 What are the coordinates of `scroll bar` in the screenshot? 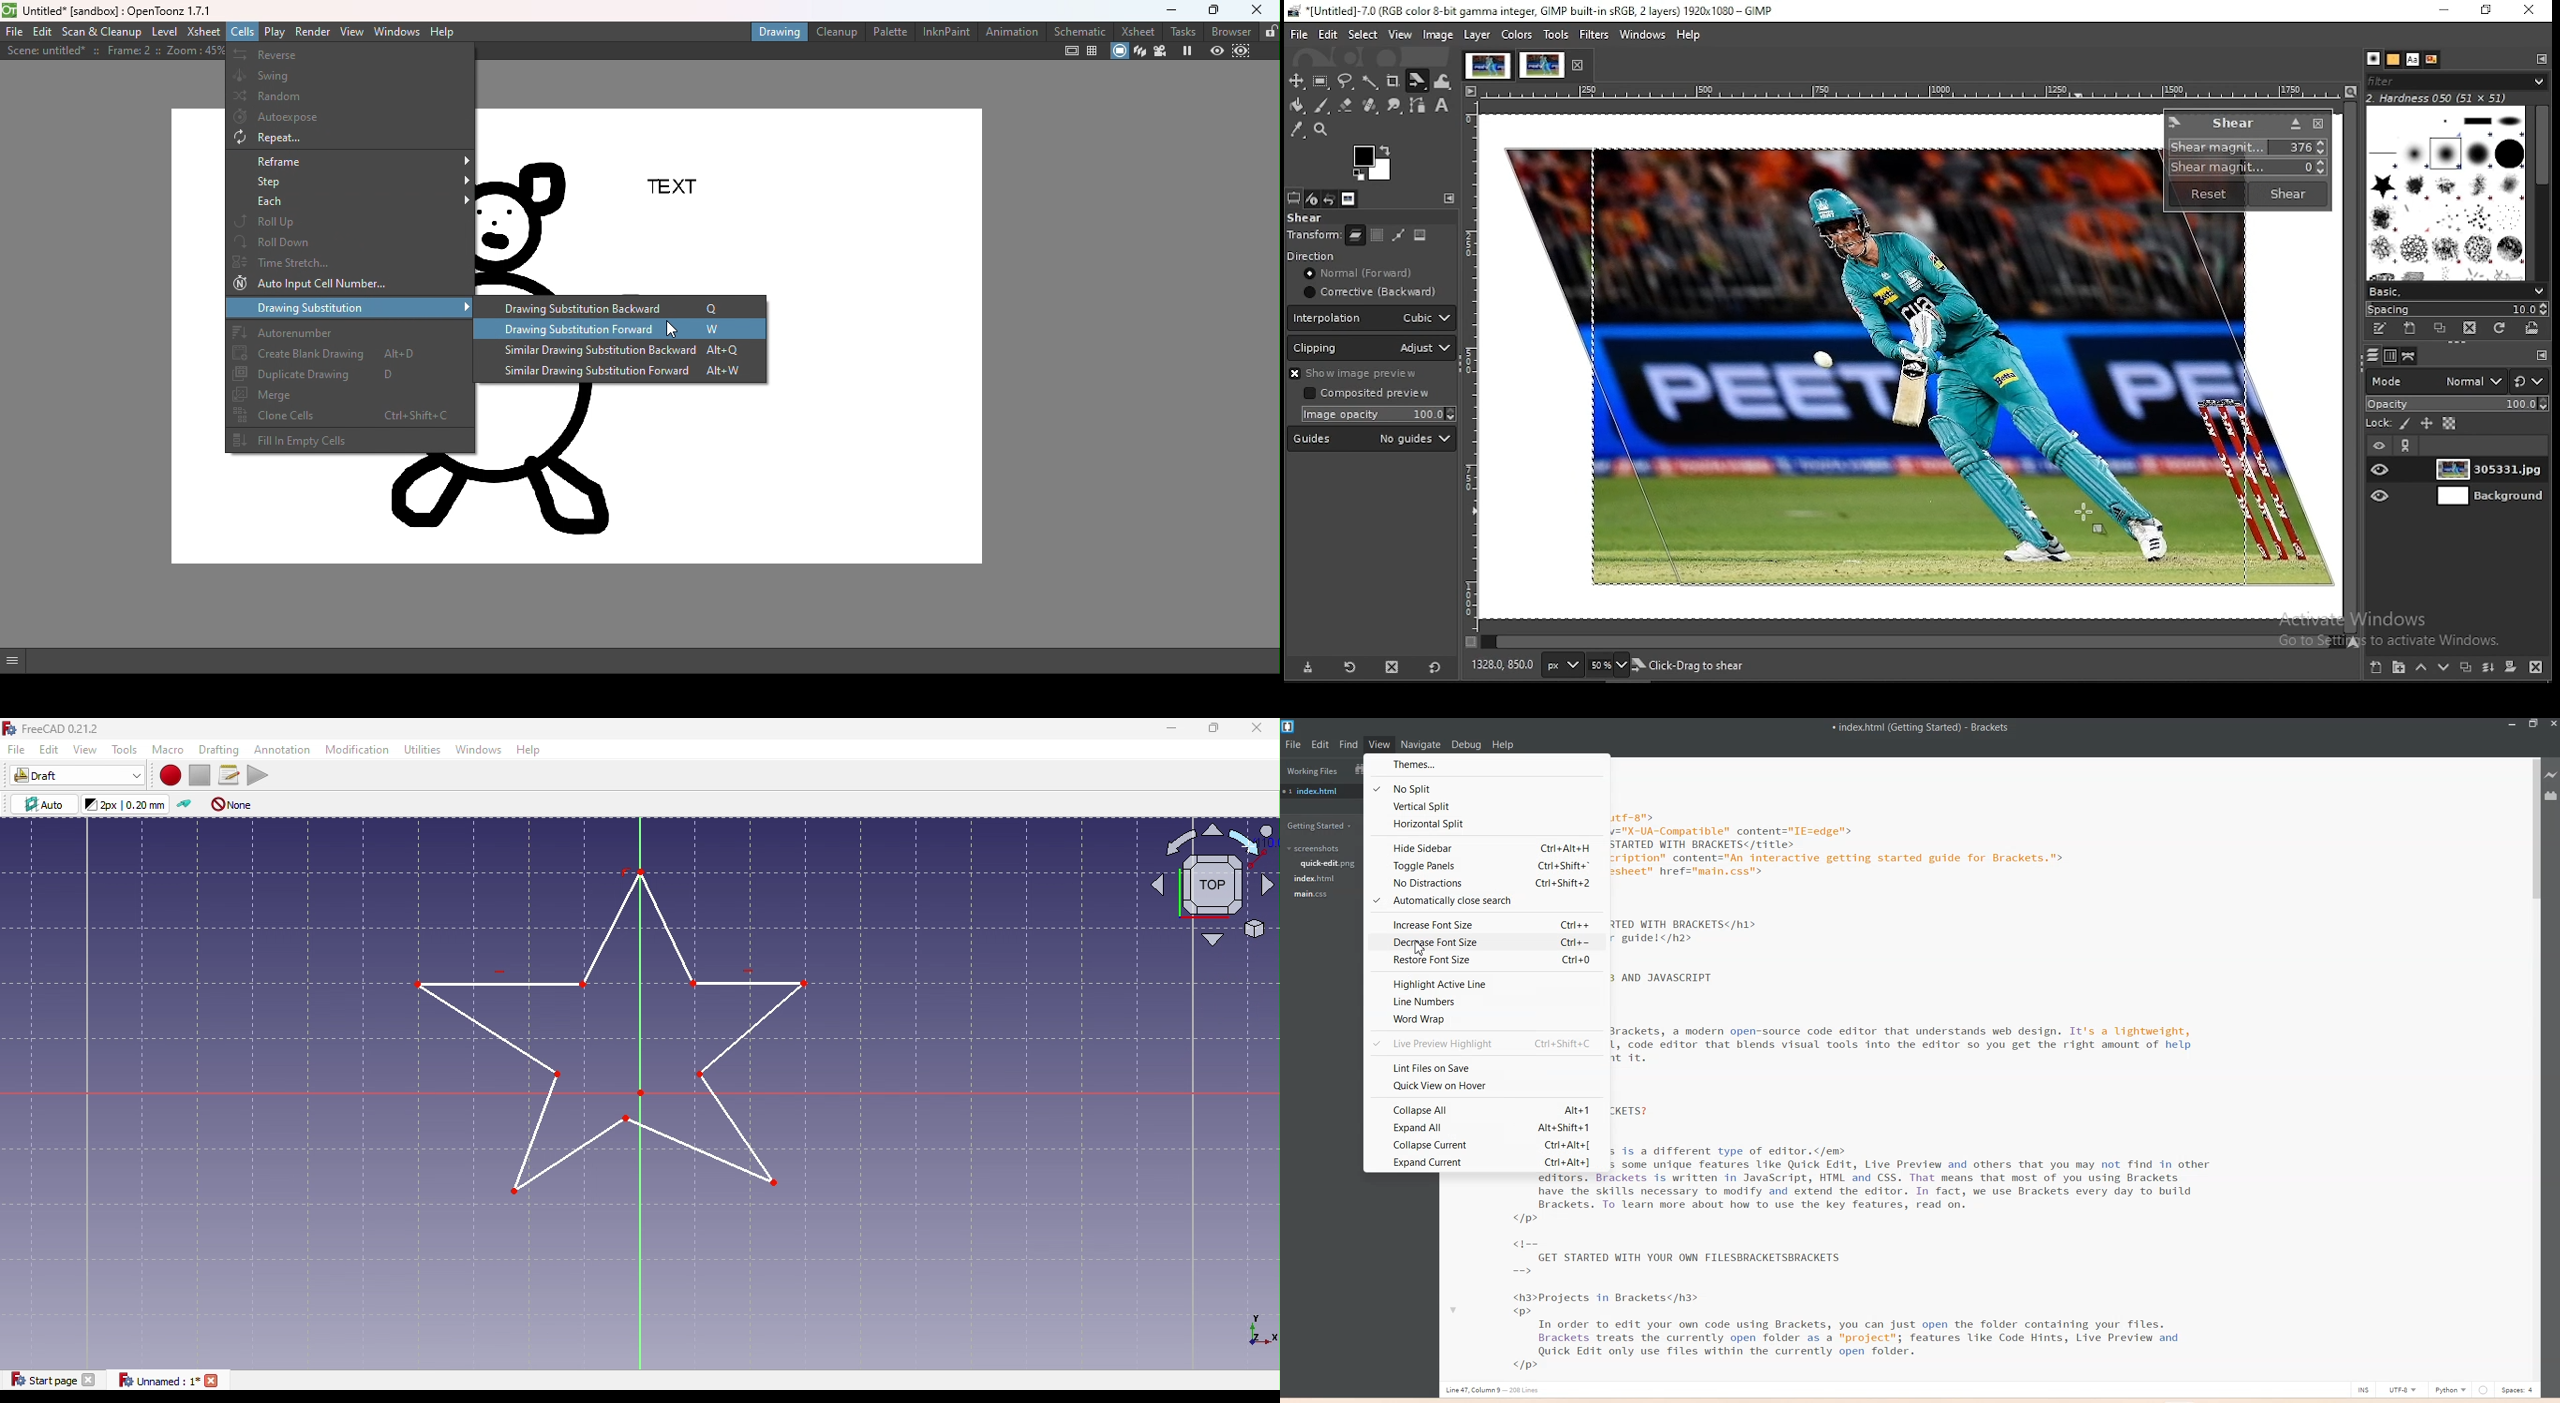 It's located at (1912, 642).